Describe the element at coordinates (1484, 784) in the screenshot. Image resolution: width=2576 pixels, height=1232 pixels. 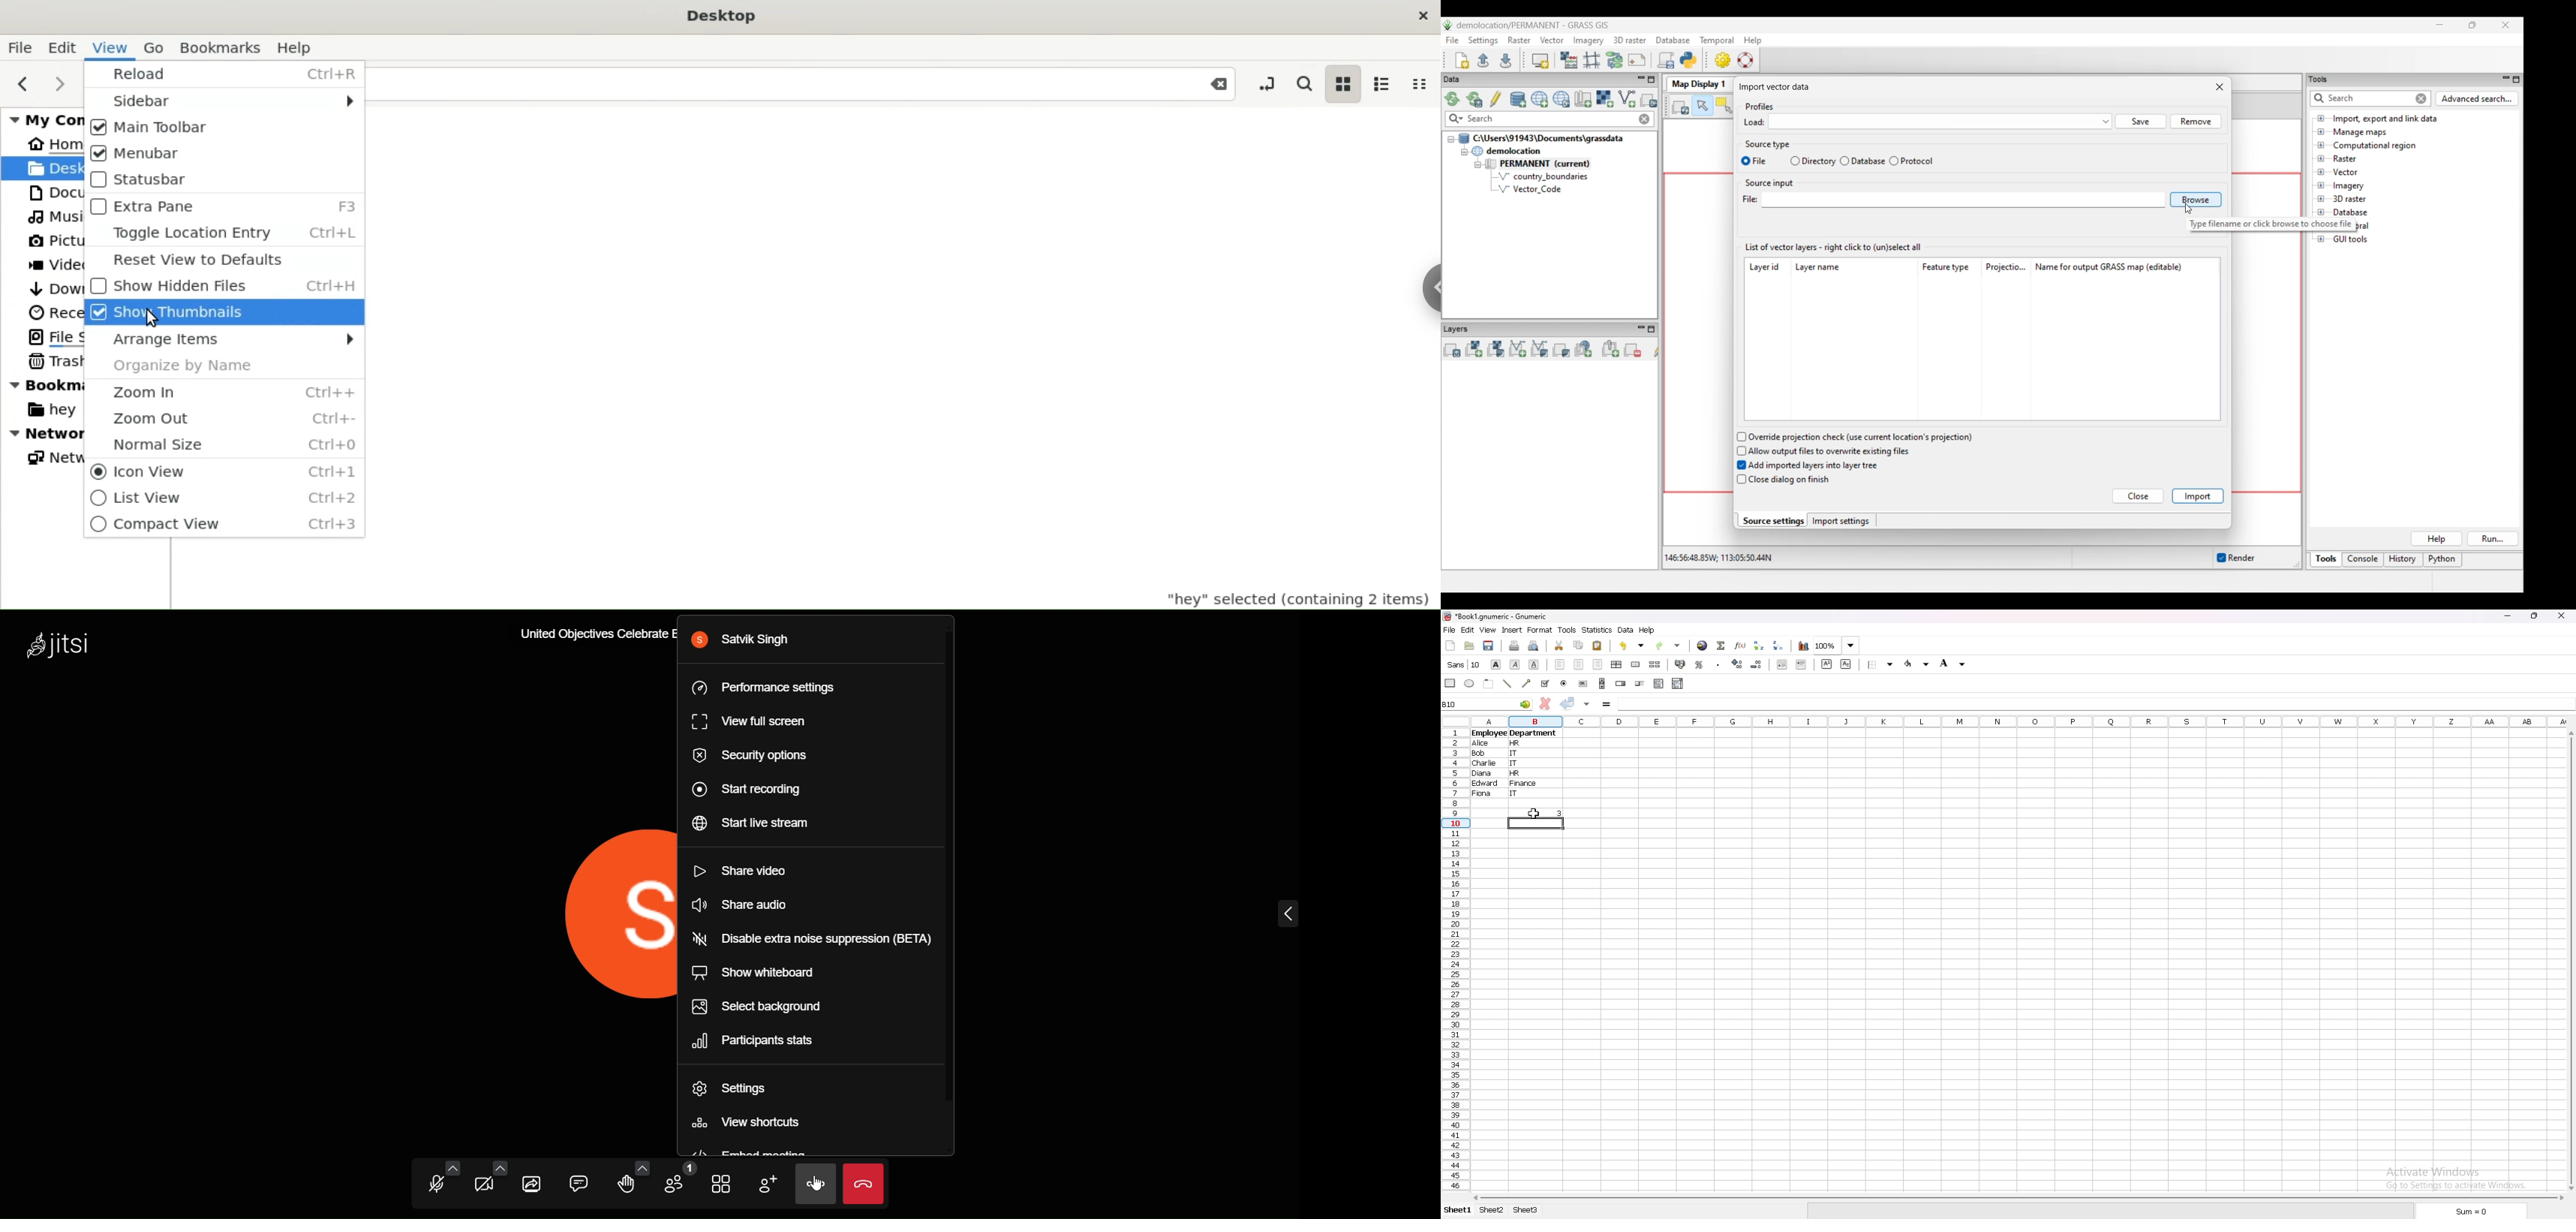
I see `edward` at that location.